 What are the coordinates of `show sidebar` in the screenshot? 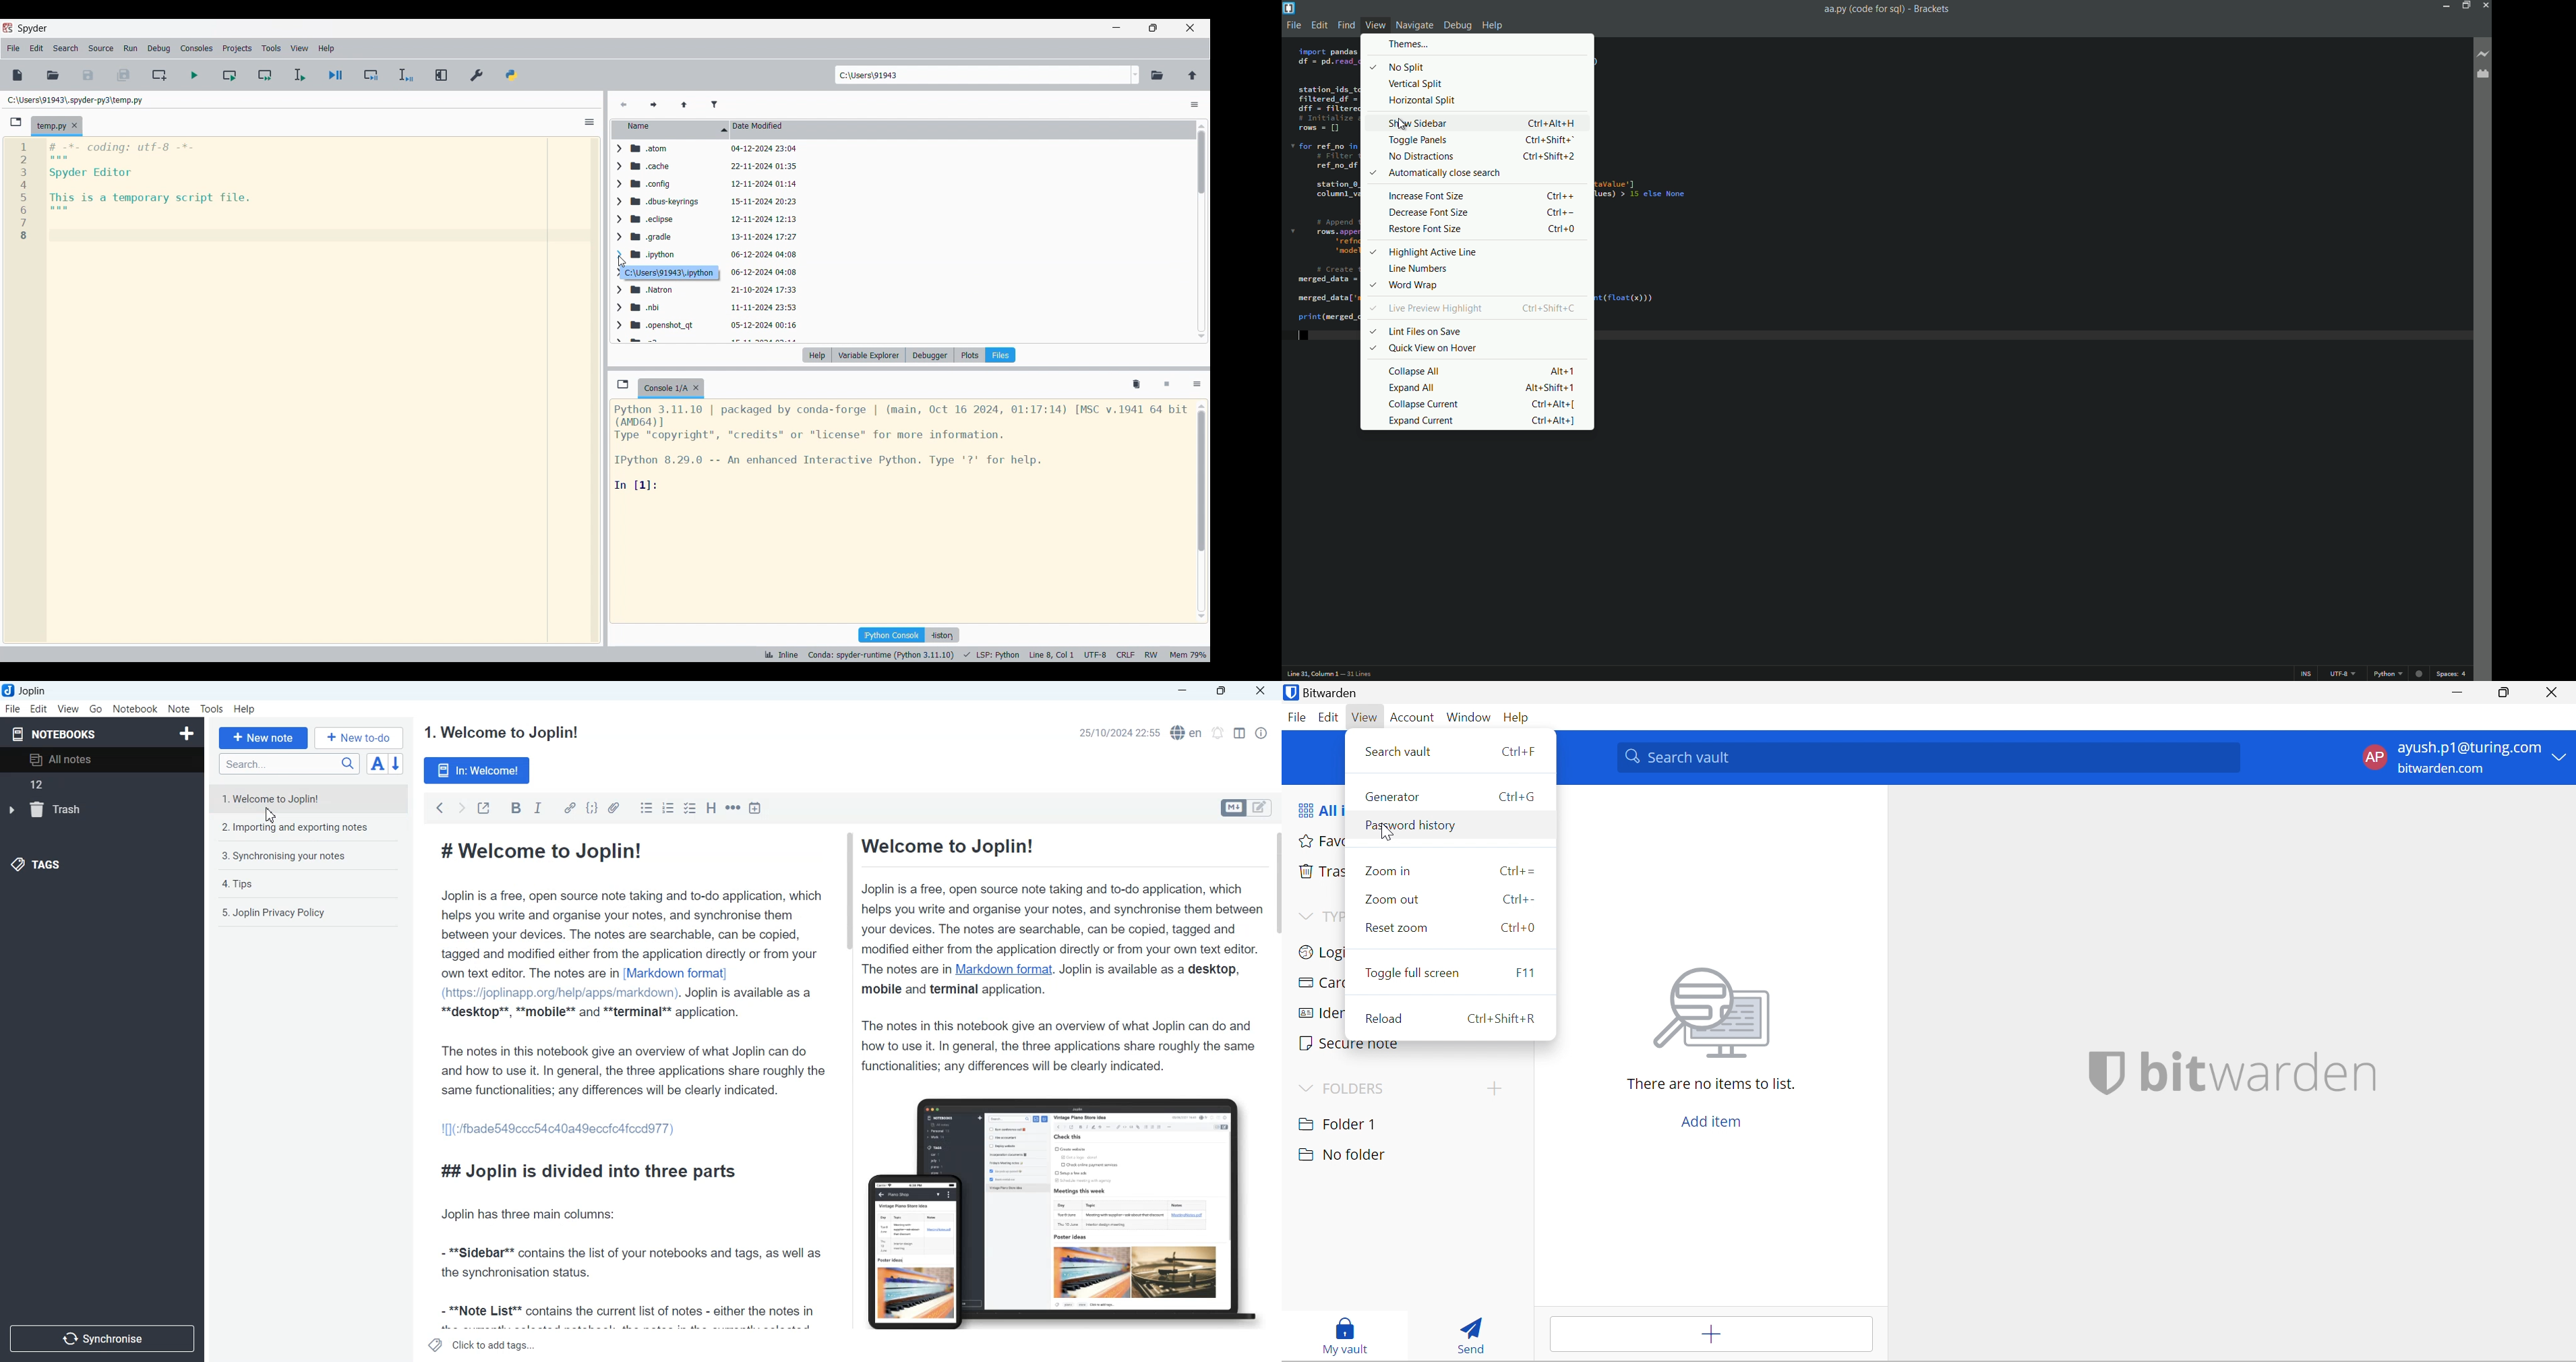 It's located at (1487, 124).